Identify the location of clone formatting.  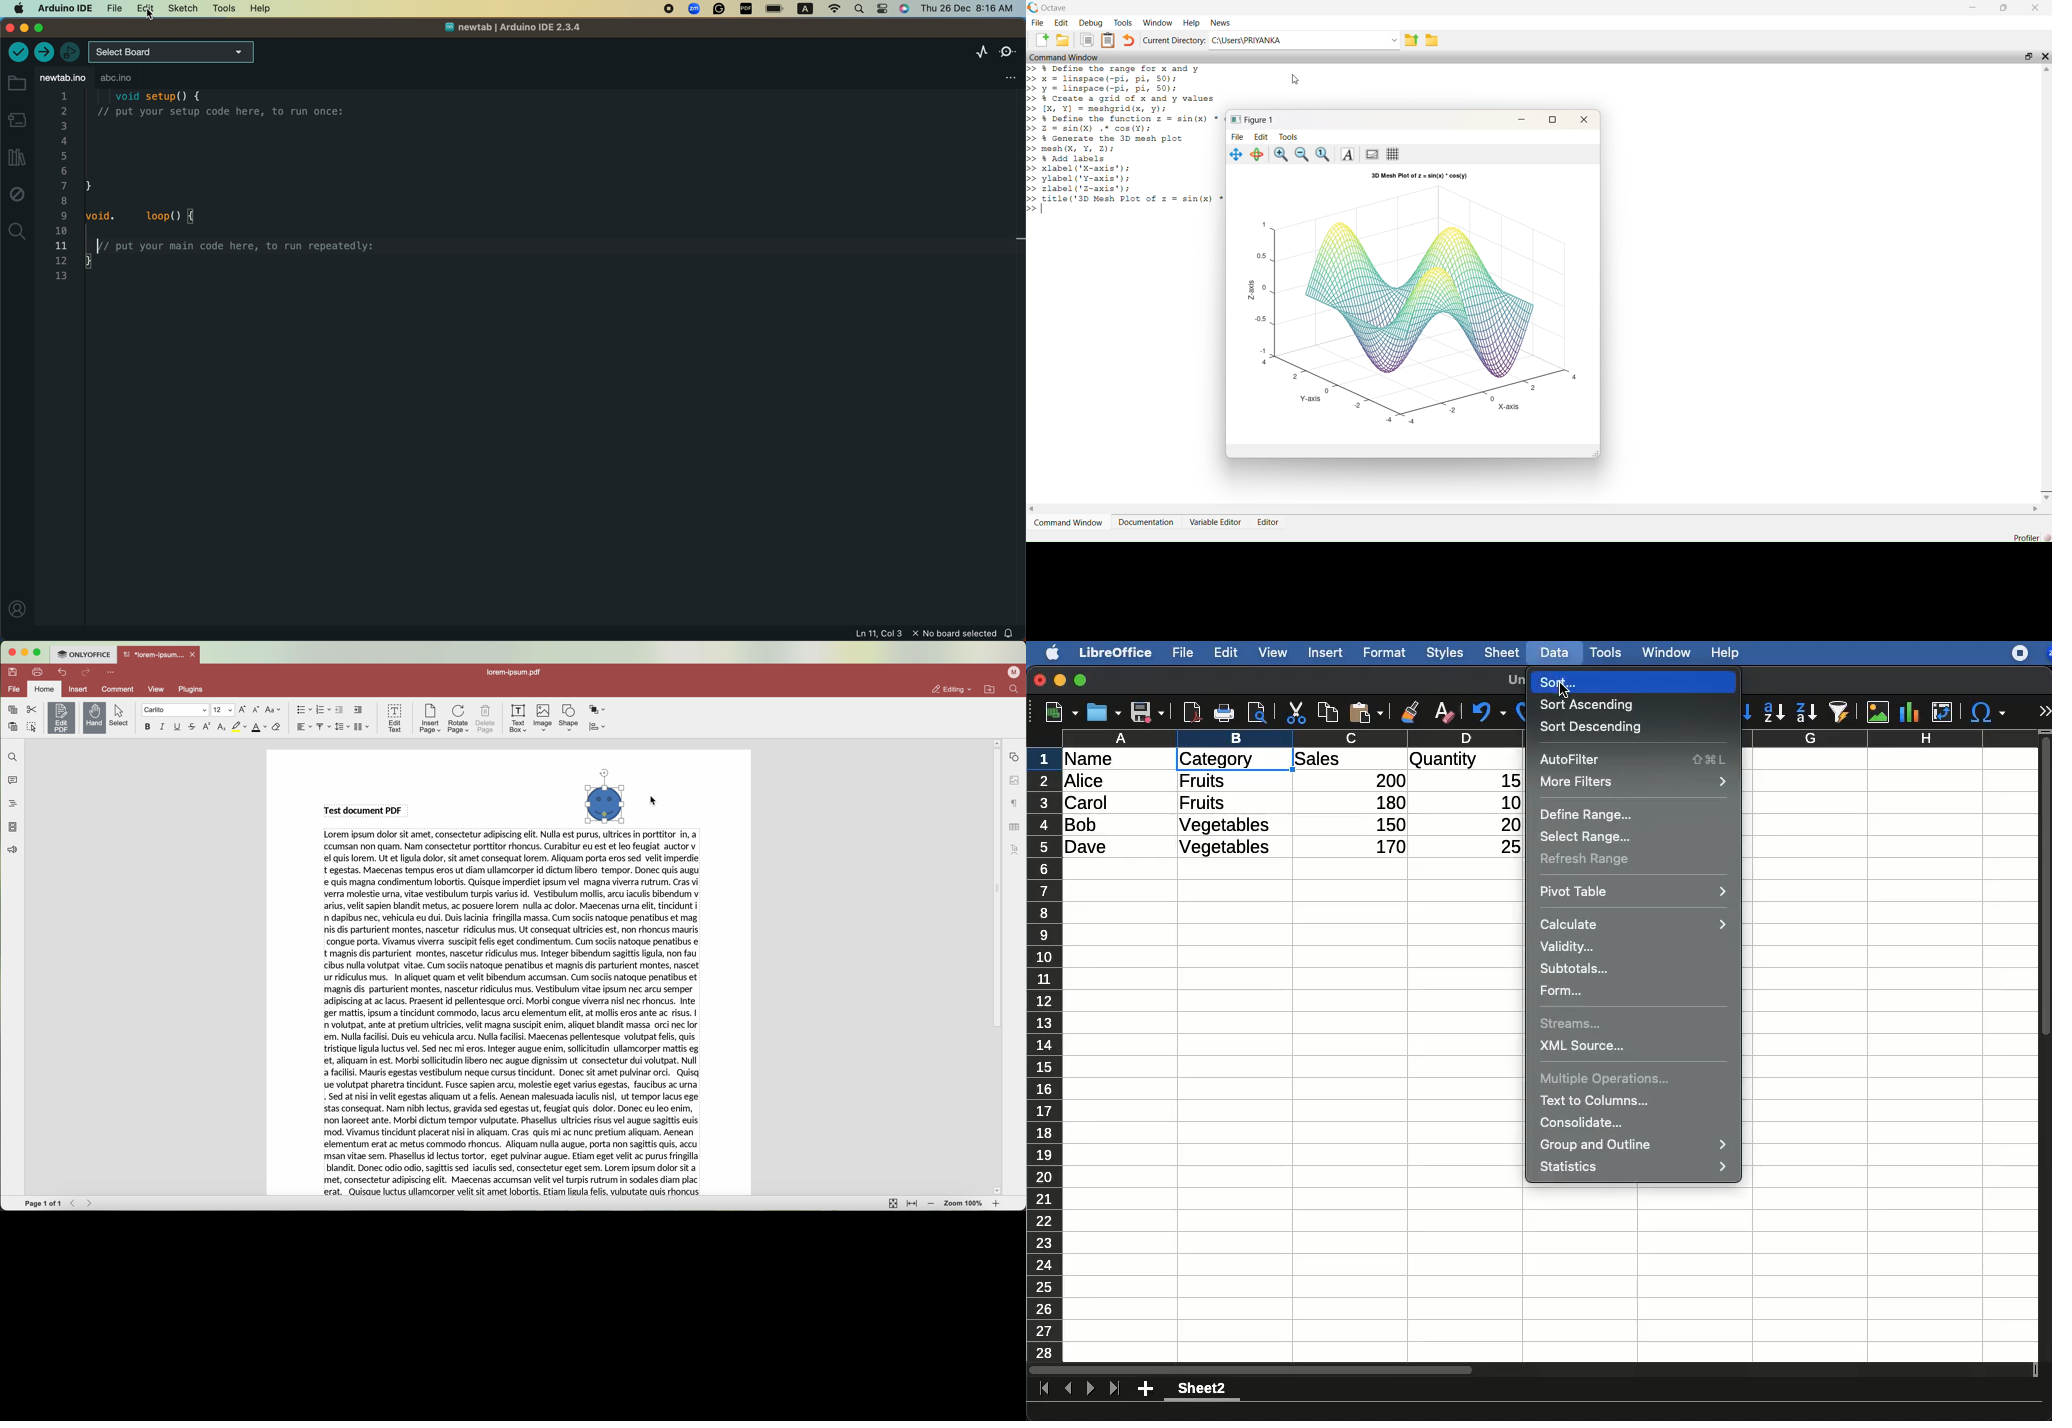
(1410, 713).